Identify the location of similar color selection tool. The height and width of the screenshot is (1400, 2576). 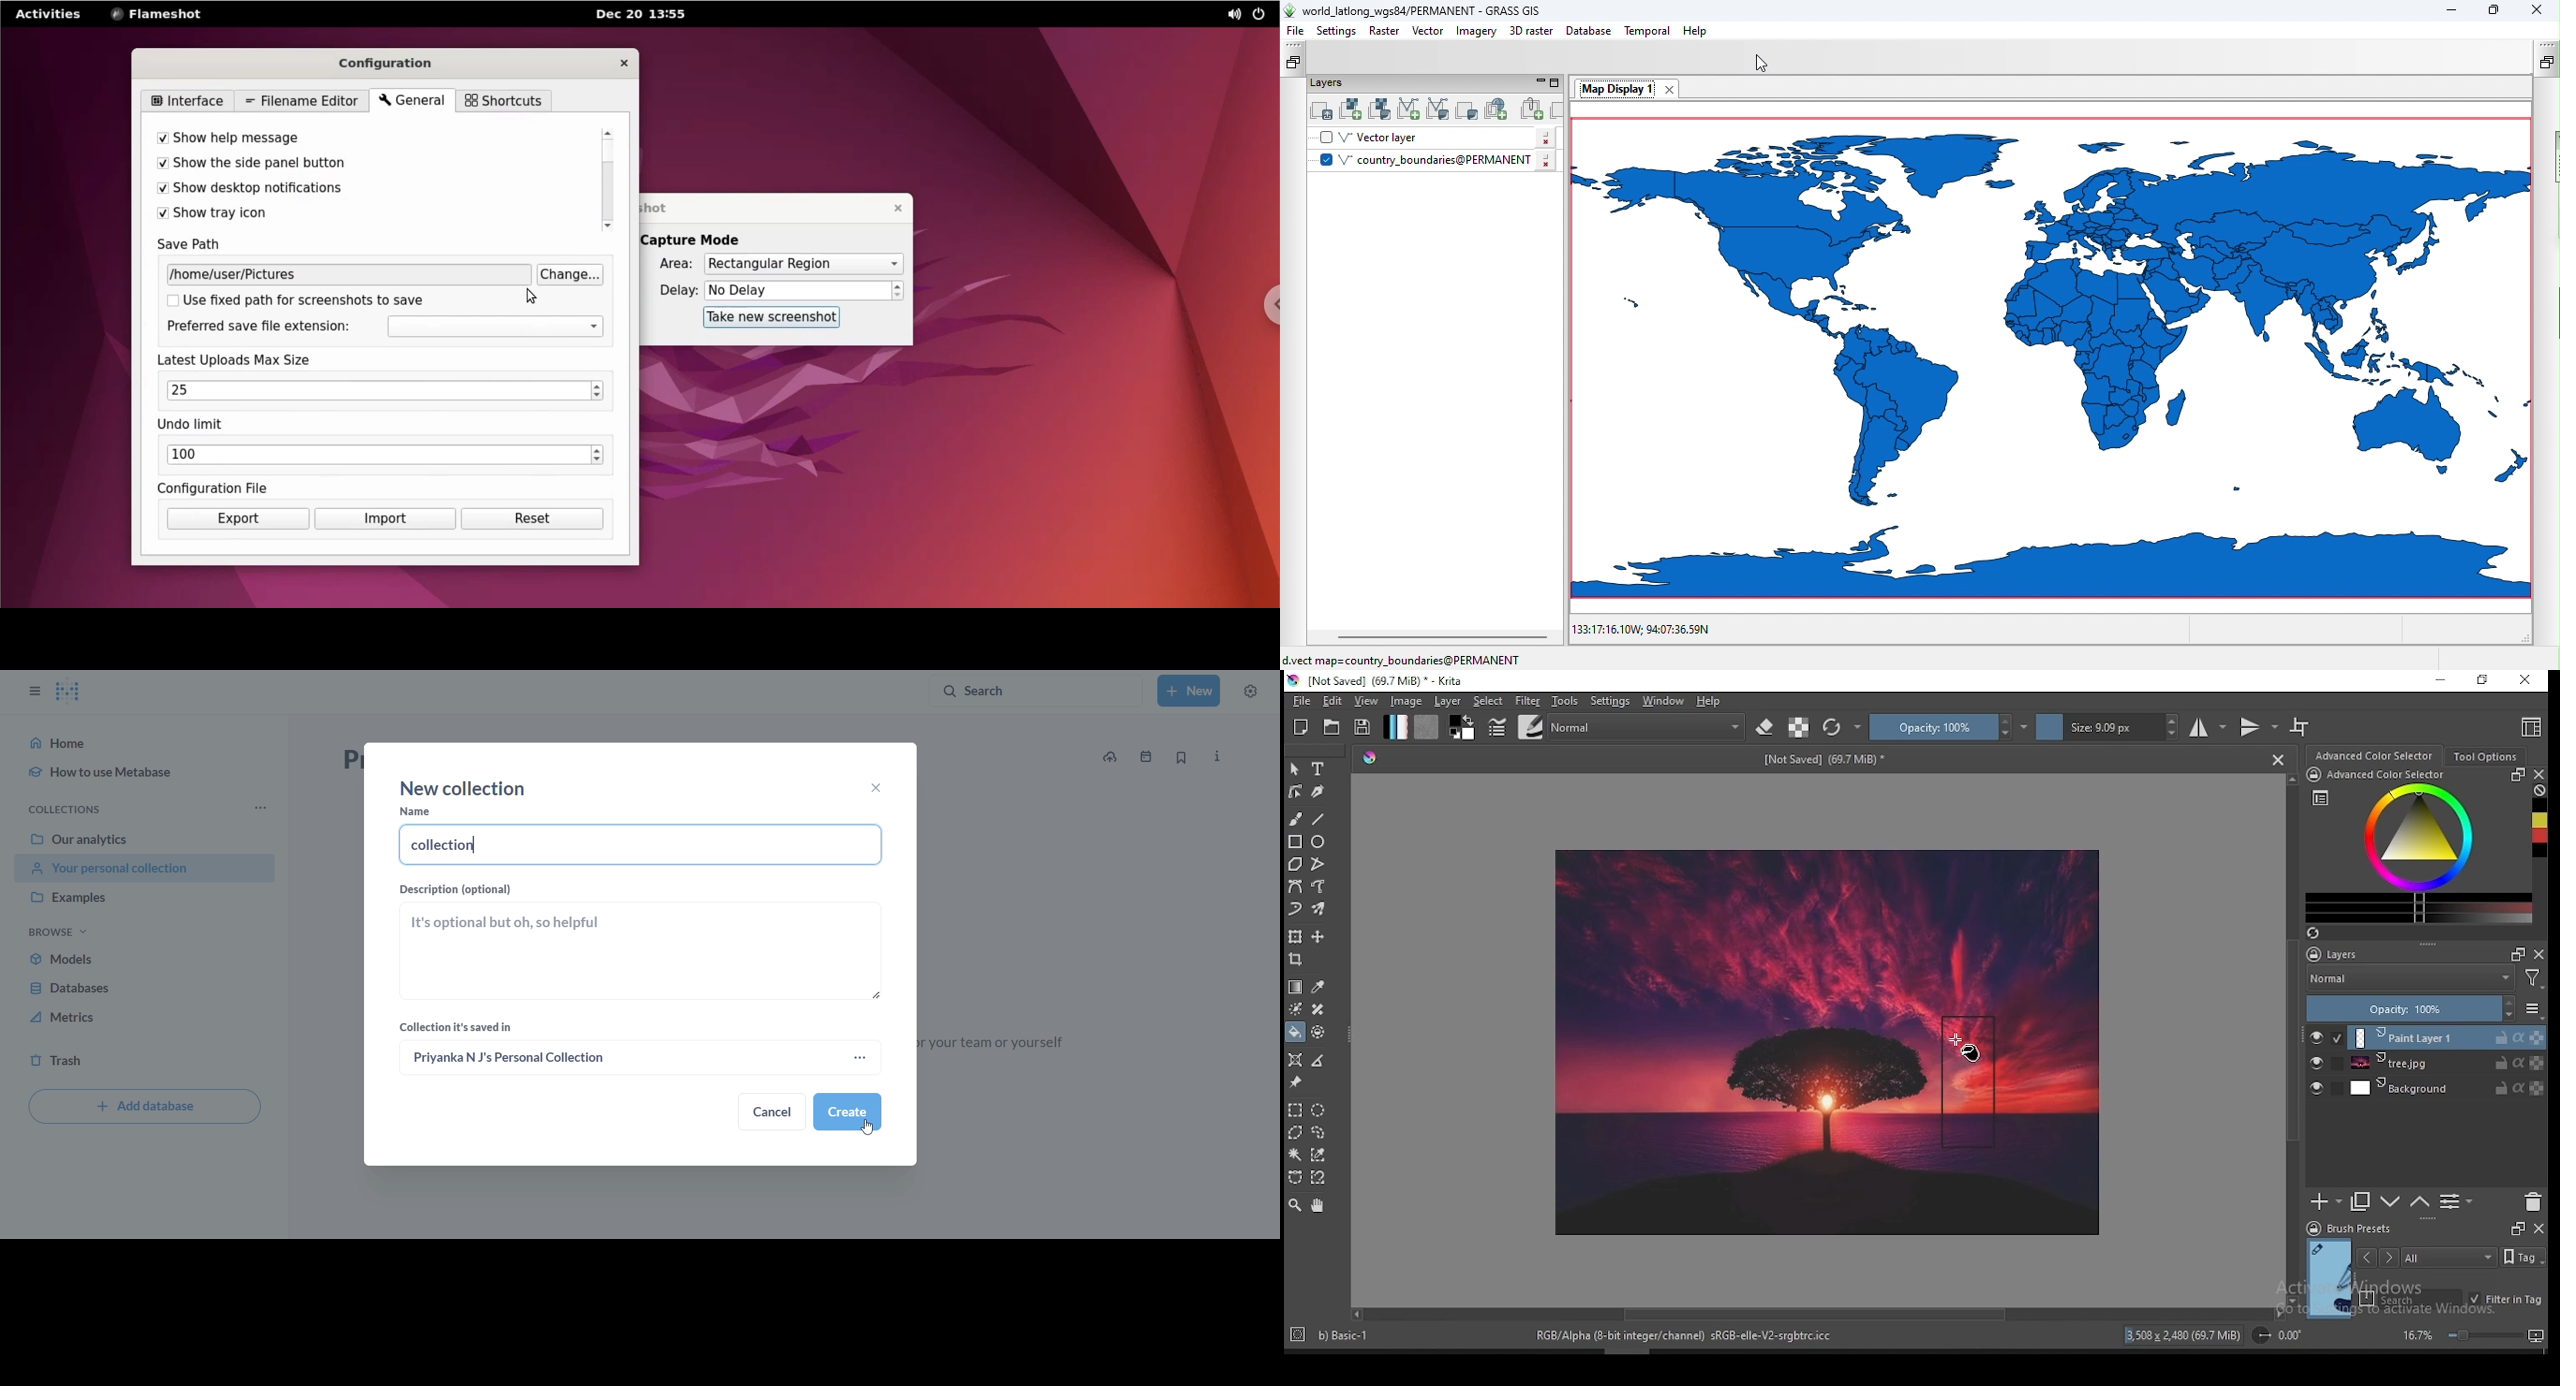
(1319, 1154).